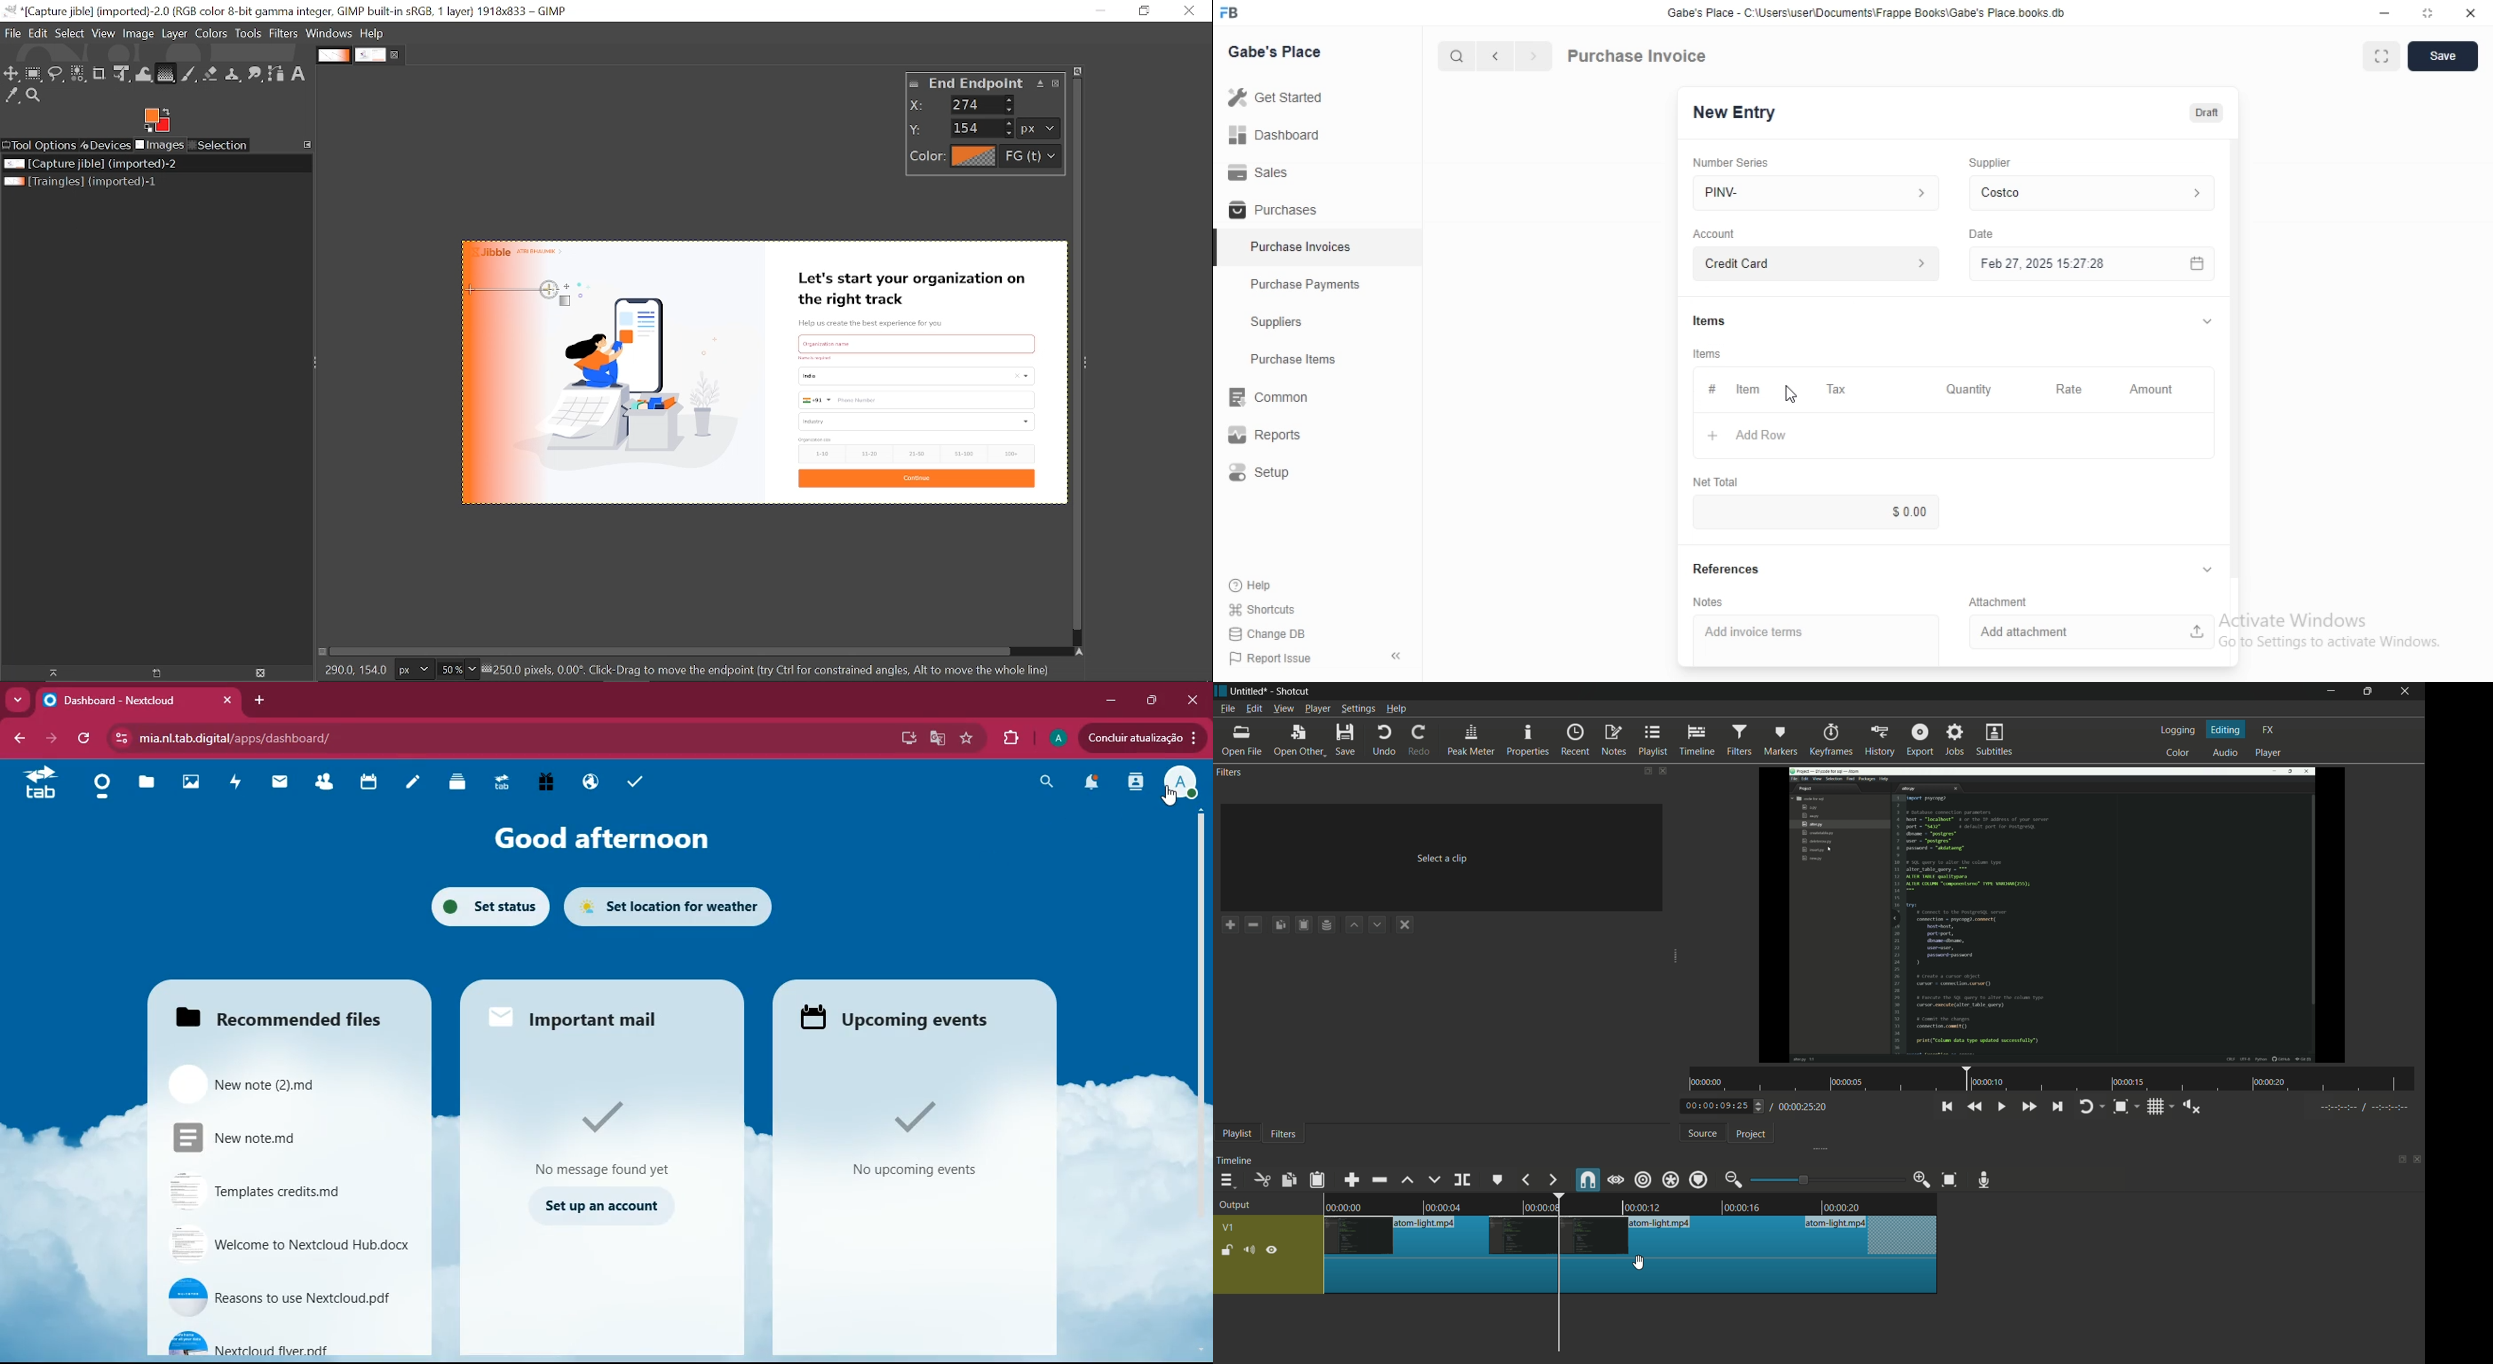  I want to click on create or edit marker, so click(1498, 1181).